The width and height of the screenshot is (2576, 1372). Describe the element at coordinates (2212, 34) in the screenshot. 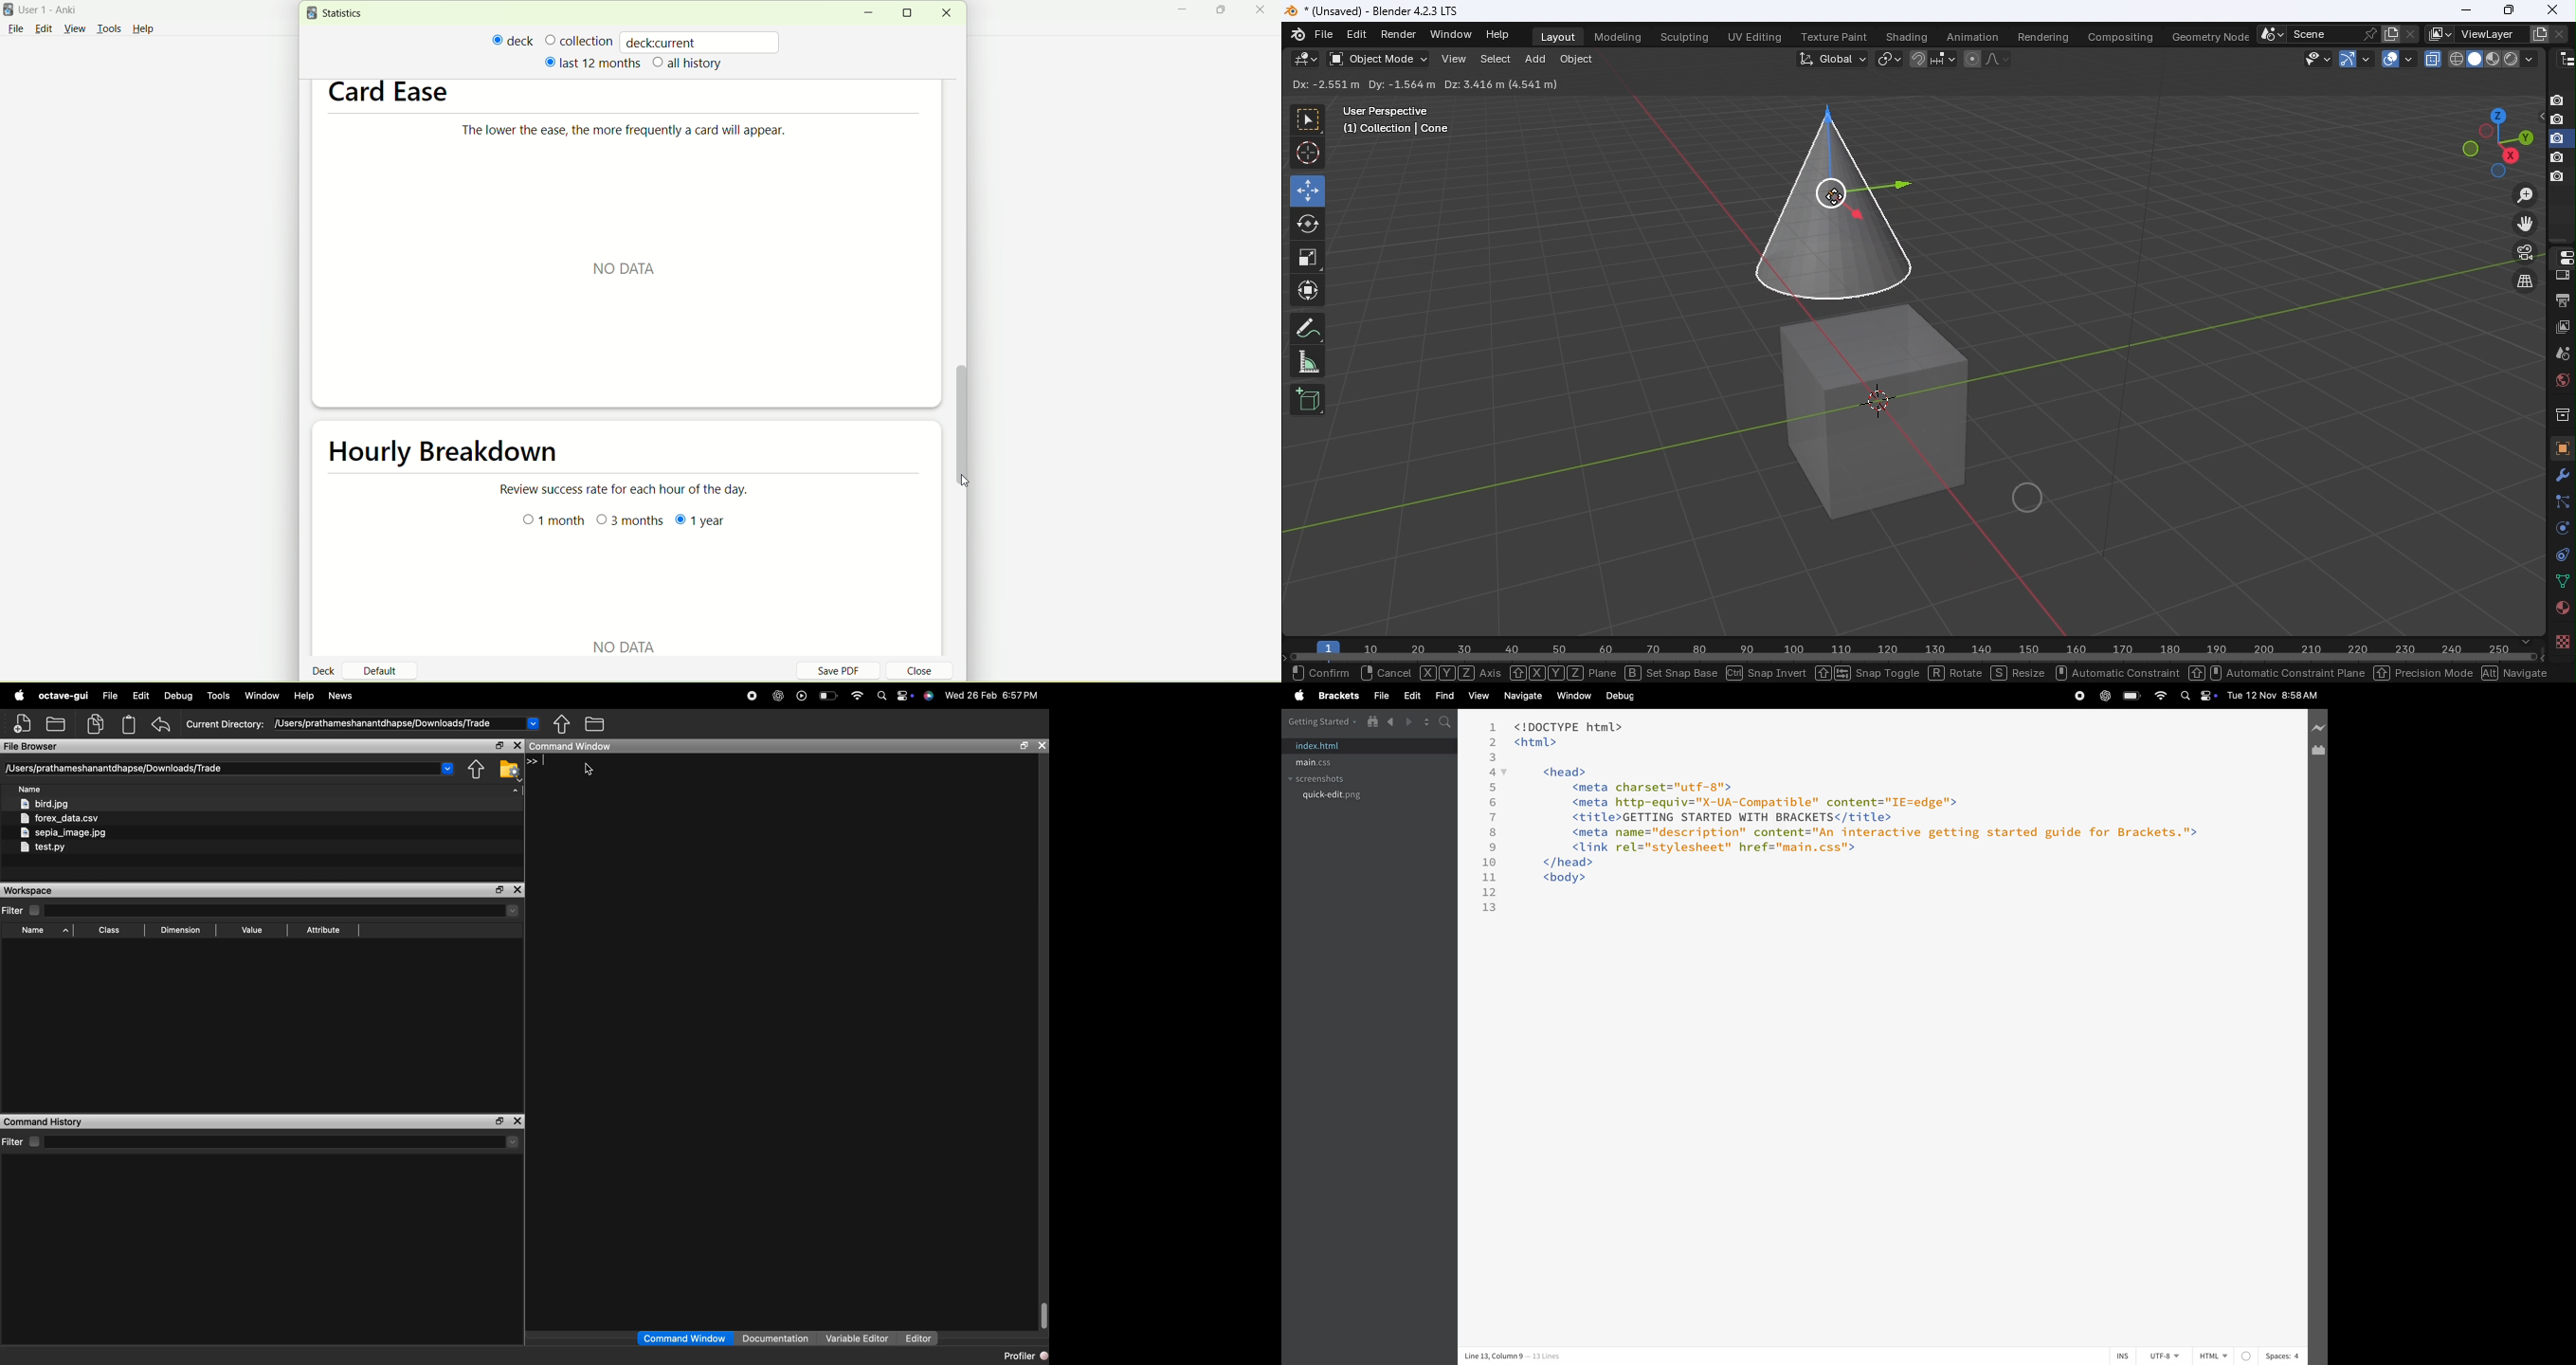

I see `Geometry node` at that location.